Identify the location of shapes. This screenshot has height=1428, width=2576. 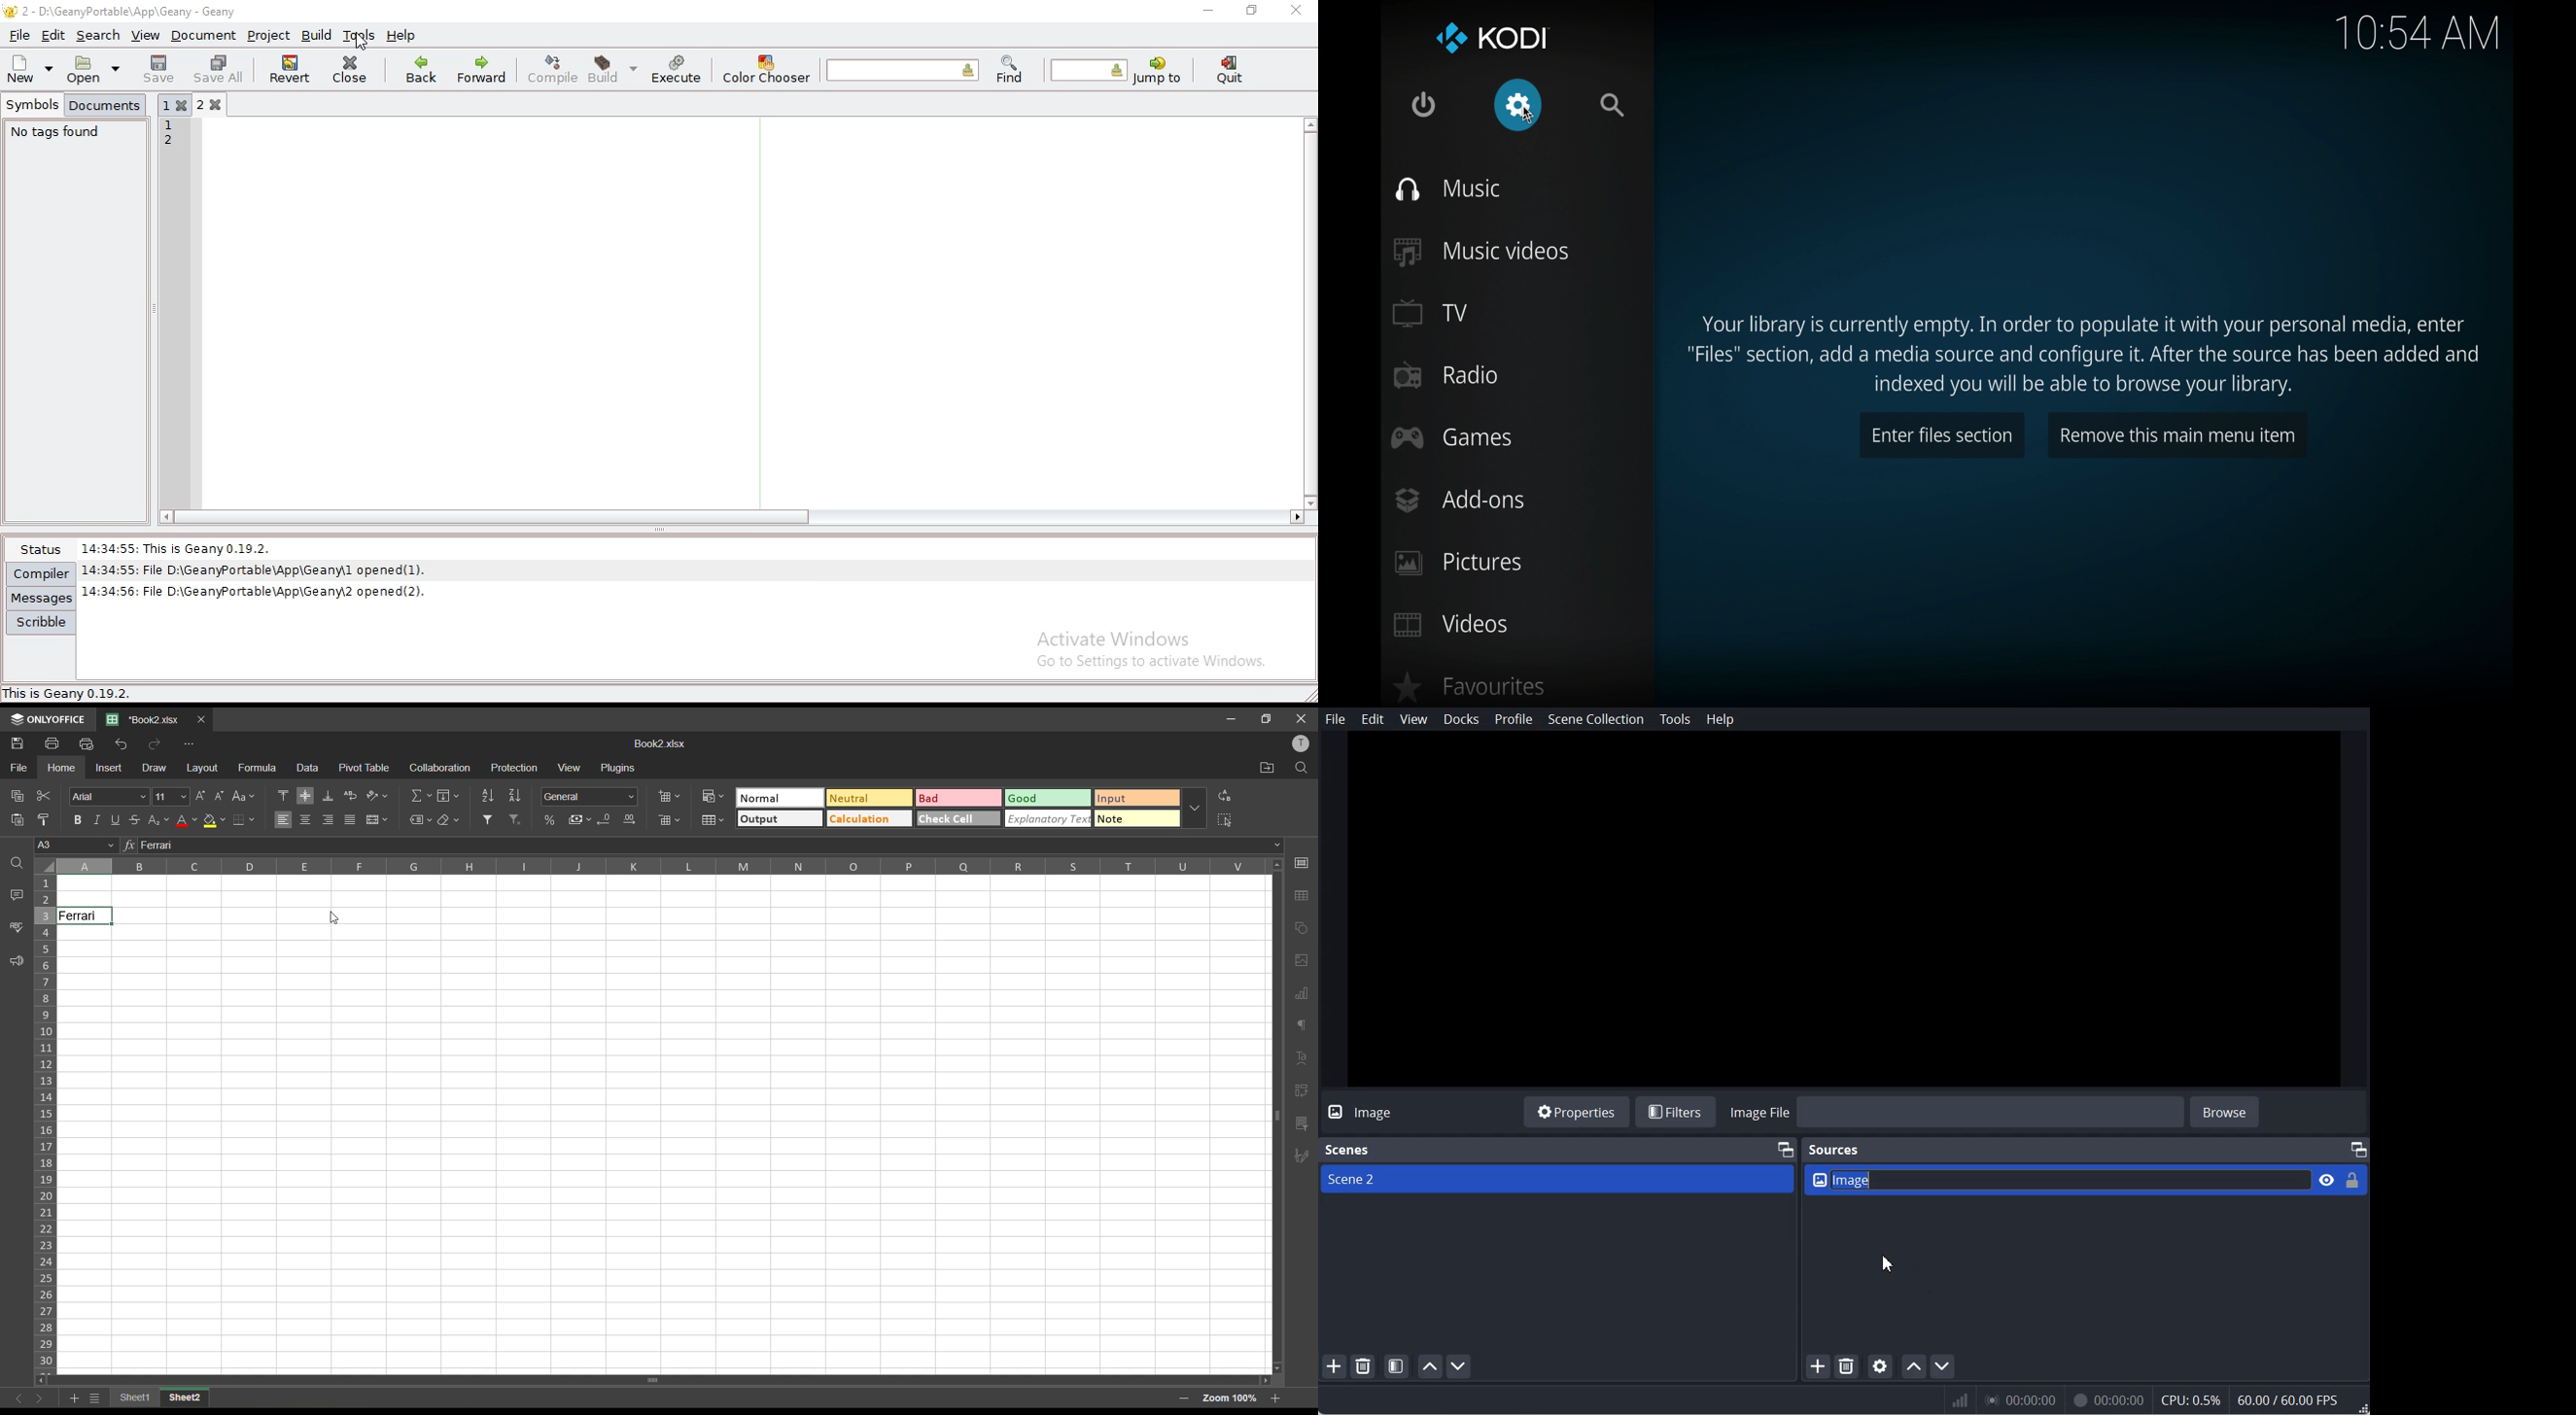
(1301, 927).